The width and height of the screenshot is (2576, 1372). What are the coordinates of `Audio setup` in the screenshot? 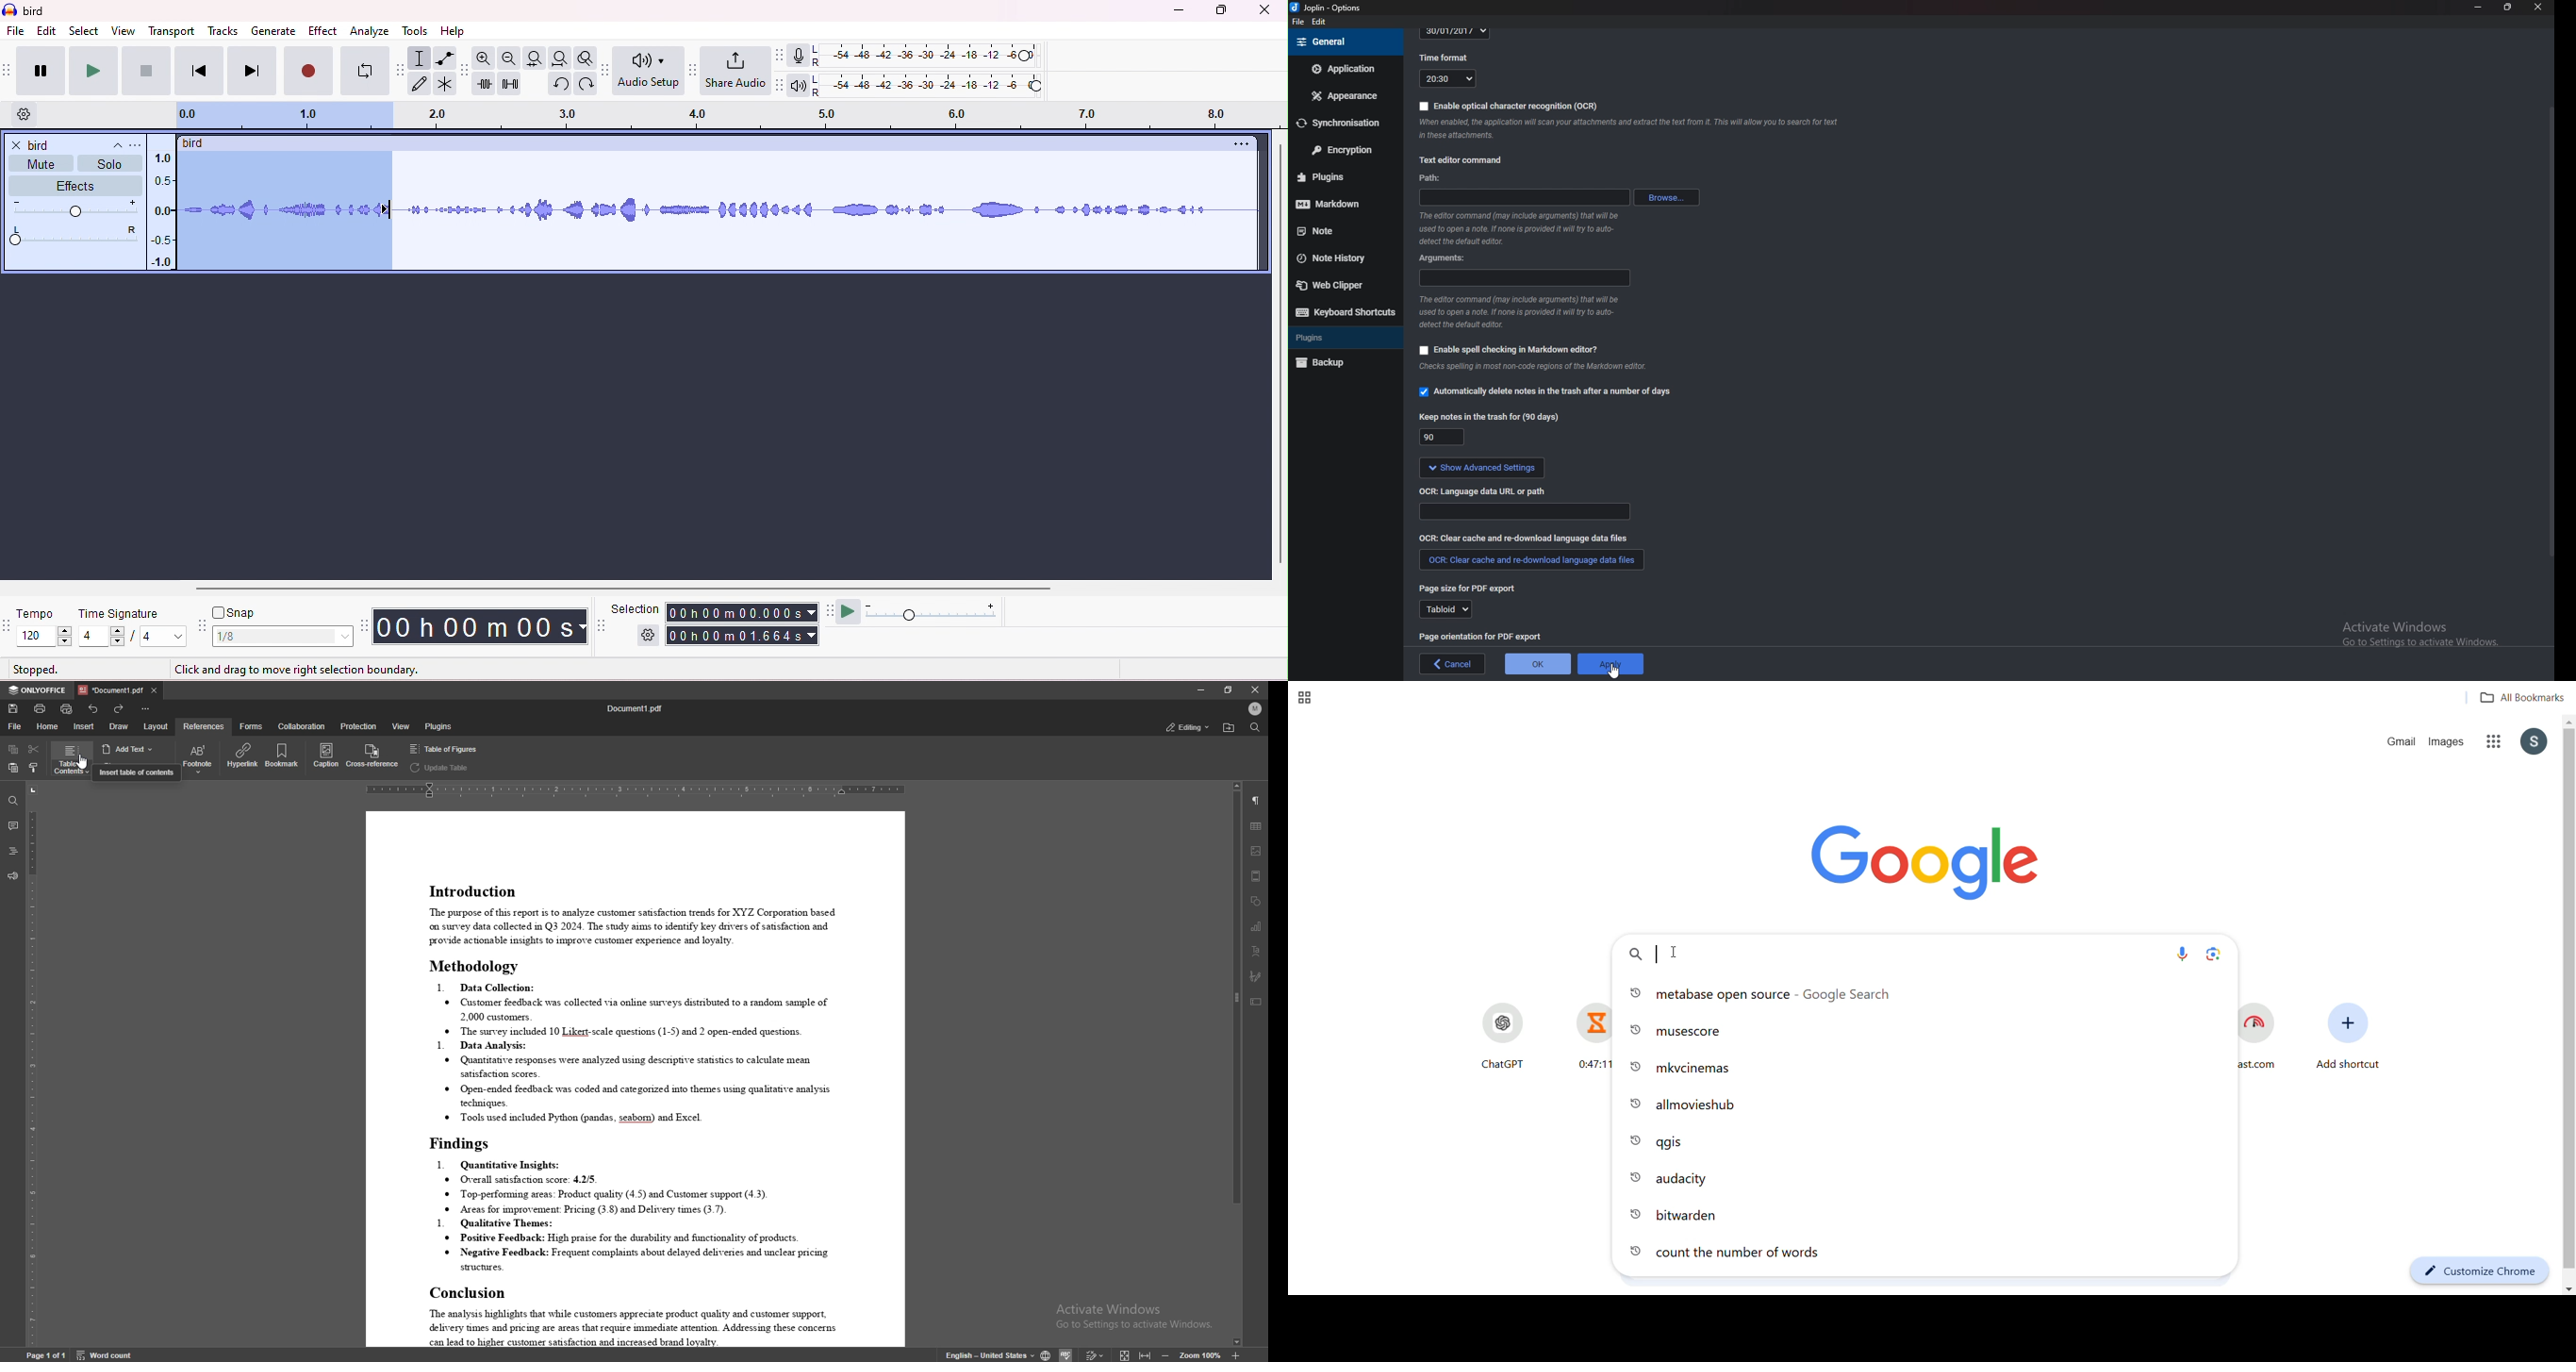 It's located at (651, 70).